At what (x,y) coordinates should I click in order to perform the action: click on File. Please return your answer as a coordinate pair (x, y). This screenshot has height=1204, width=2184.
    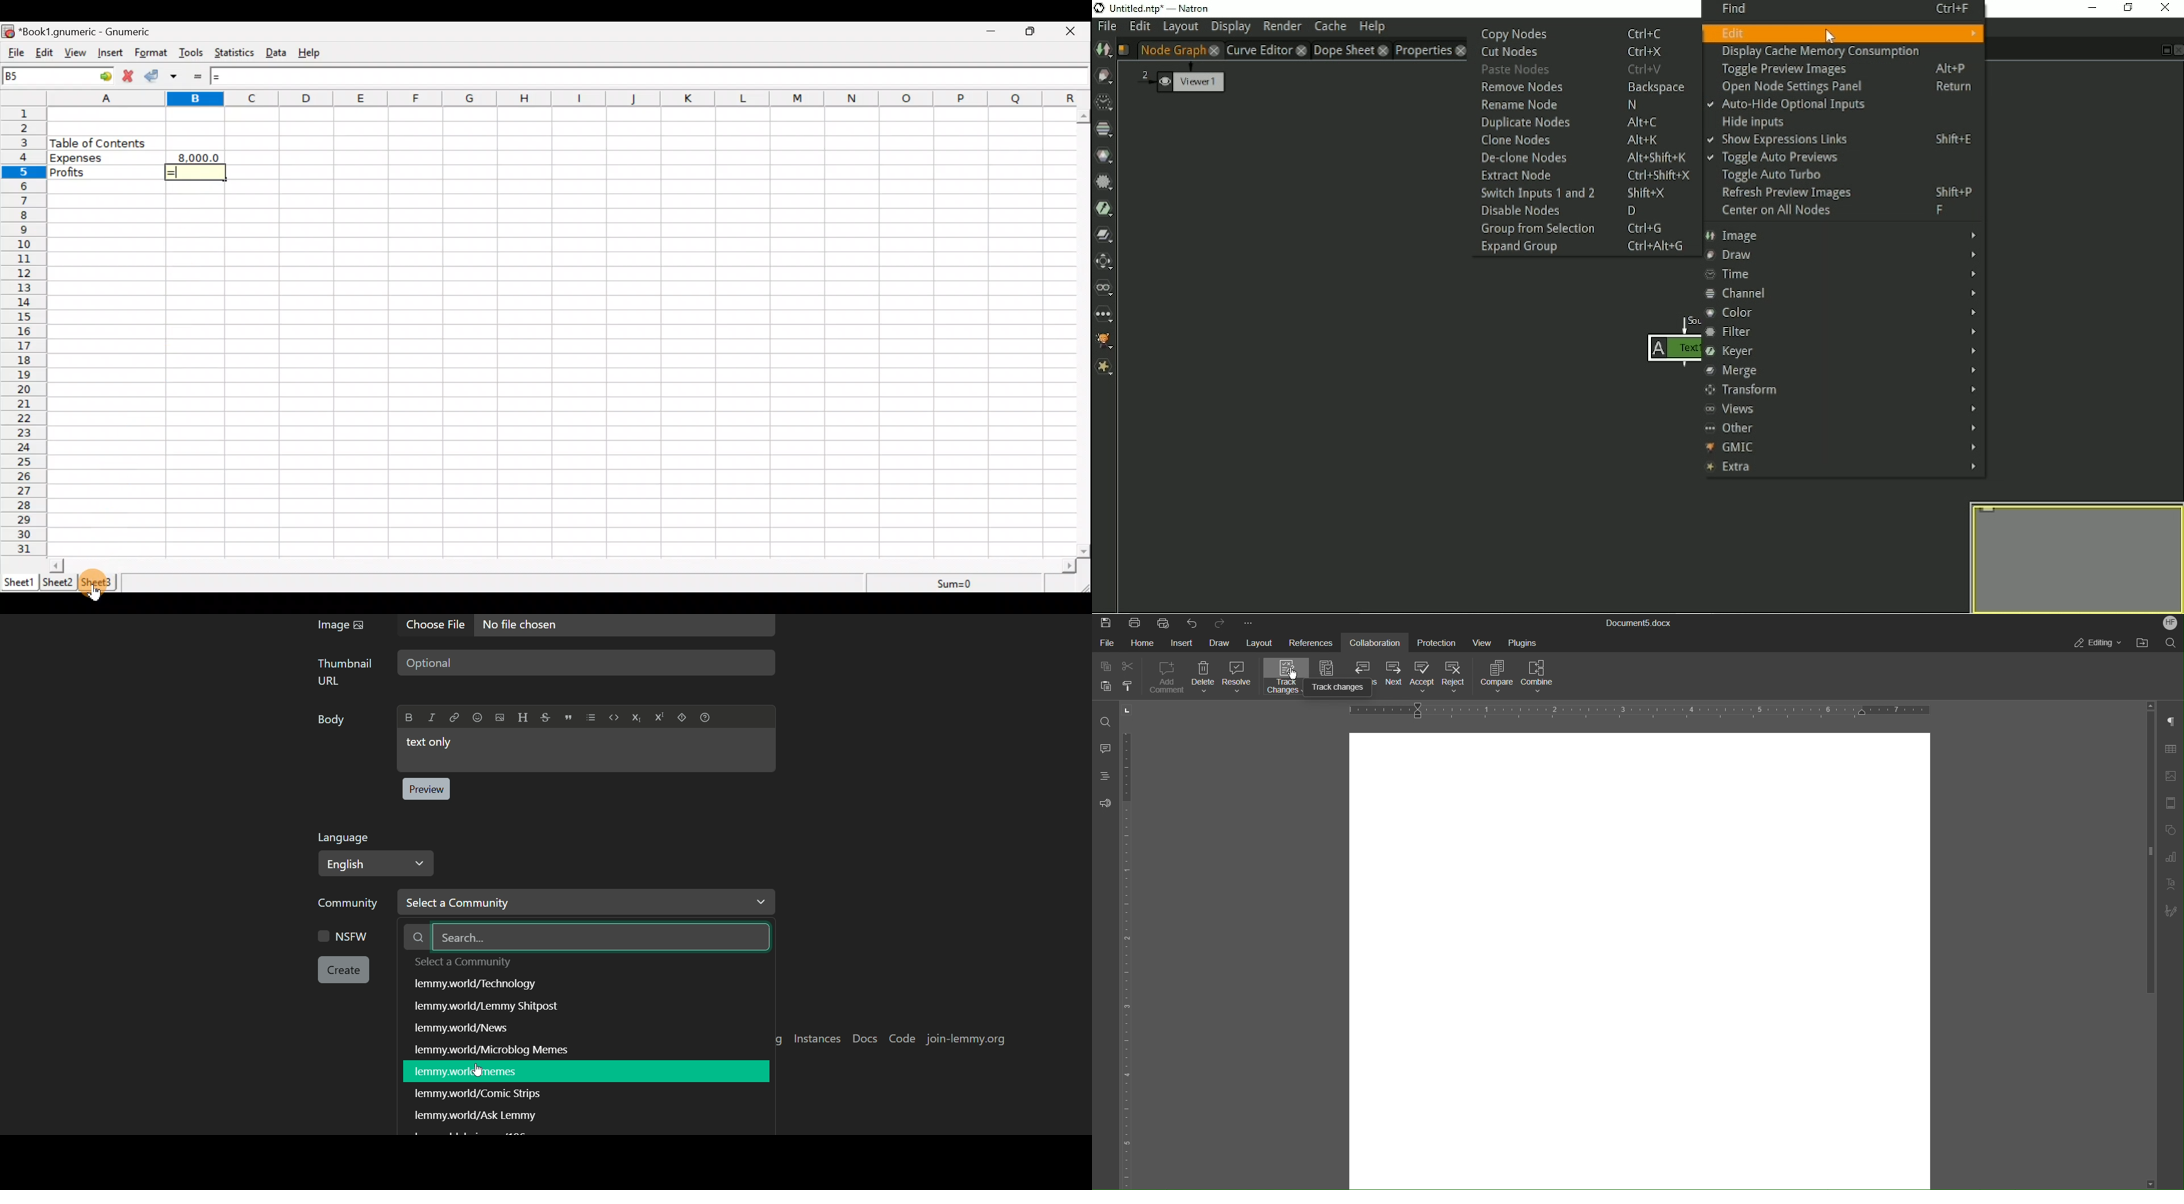
    Looking at the image, I should click on (14, 53).